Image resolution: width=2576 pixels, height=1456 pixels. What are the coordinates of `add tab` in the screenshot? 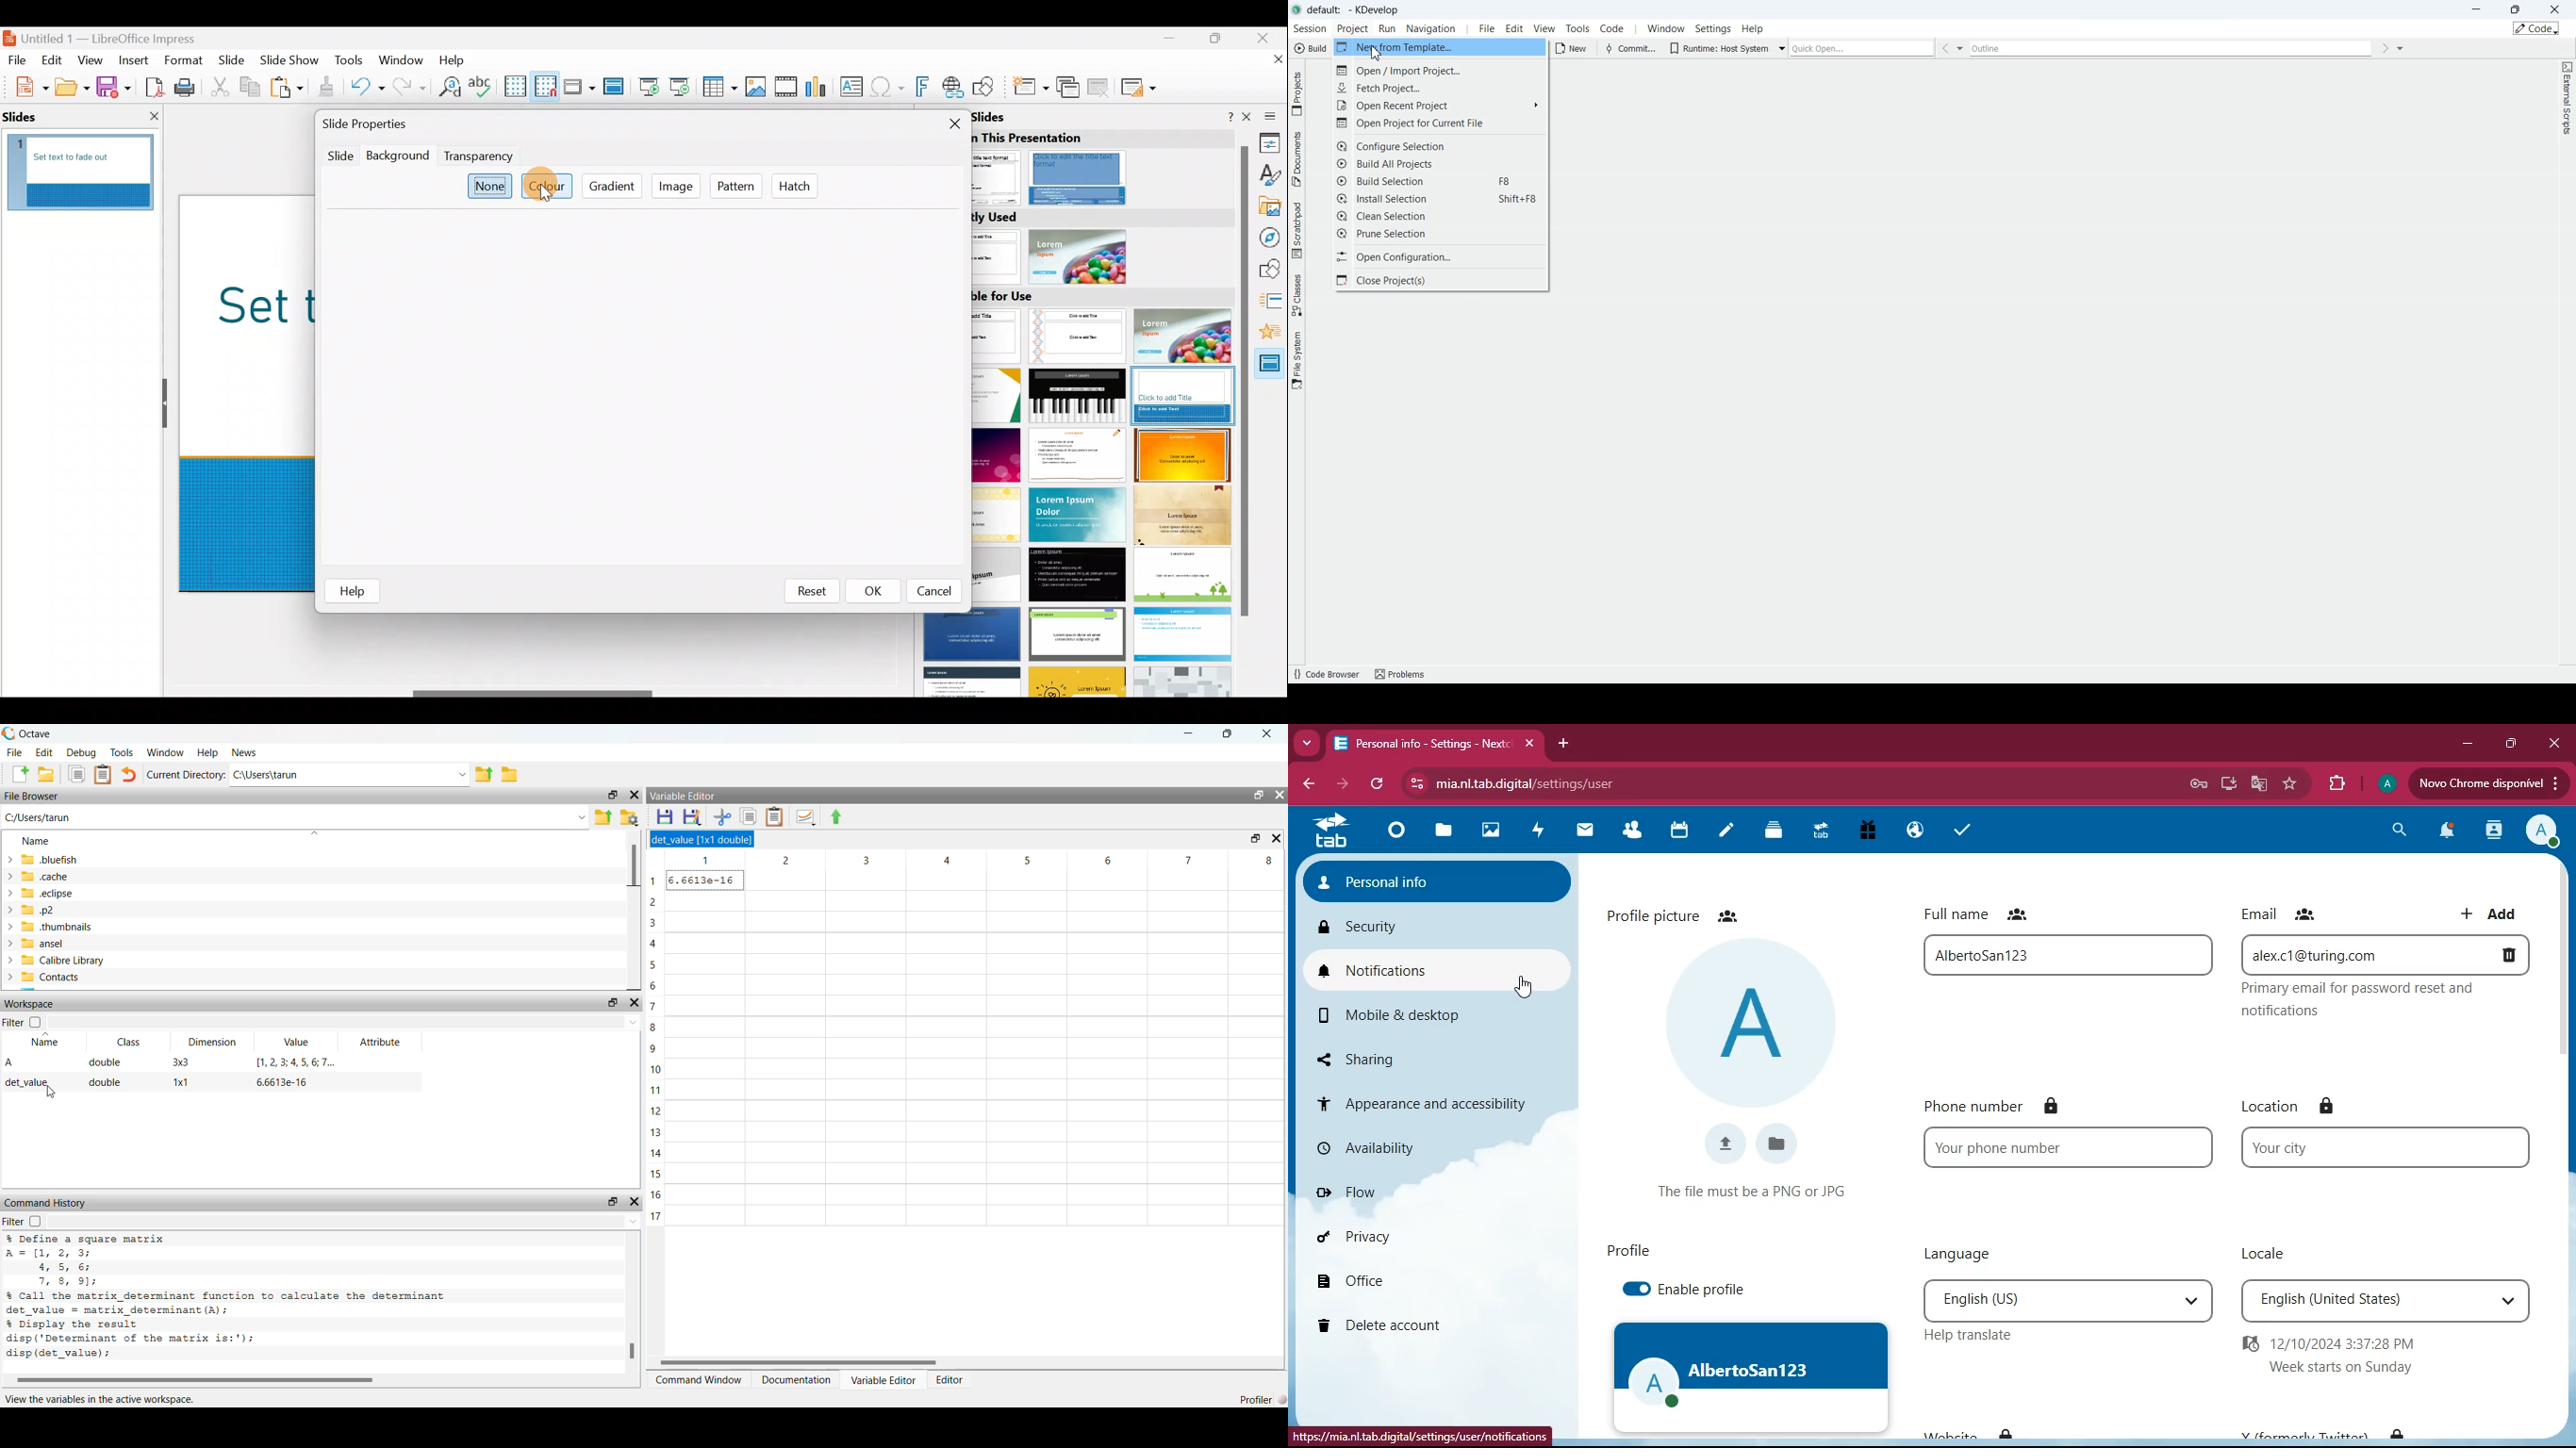 It's located at (1567, 744).